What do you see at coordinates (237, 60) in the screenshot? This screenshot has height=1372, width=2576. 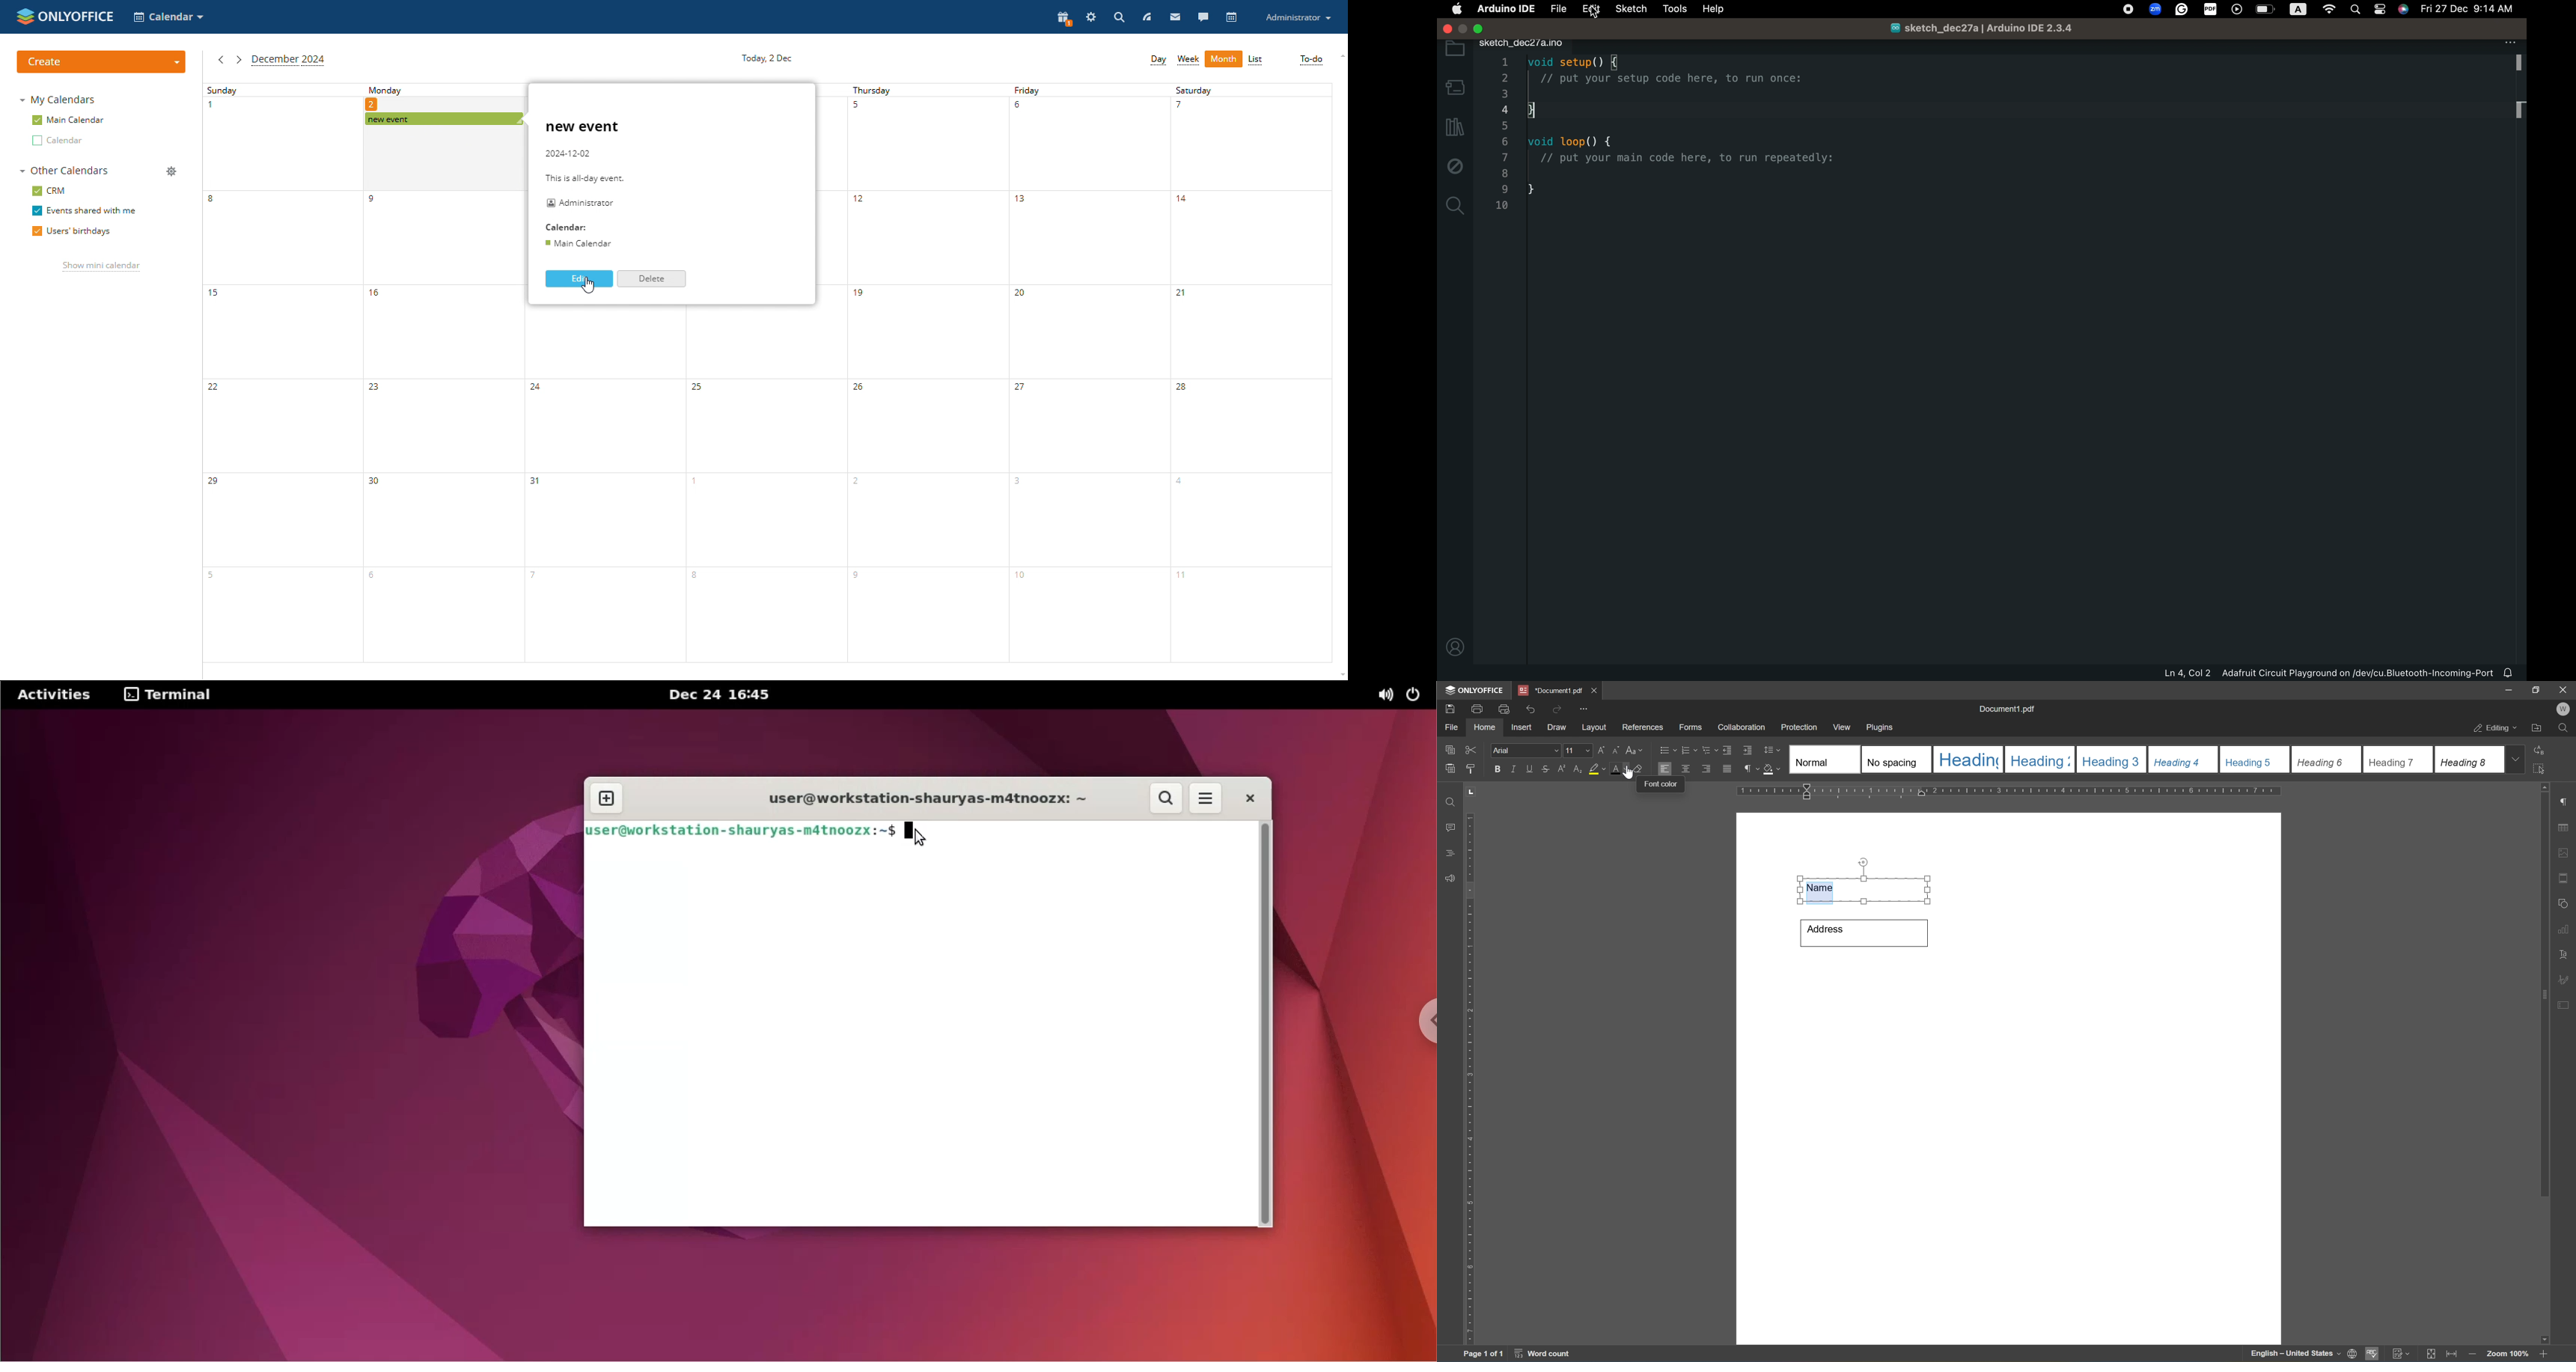 I see `next month` at bounding box center [237, 60].